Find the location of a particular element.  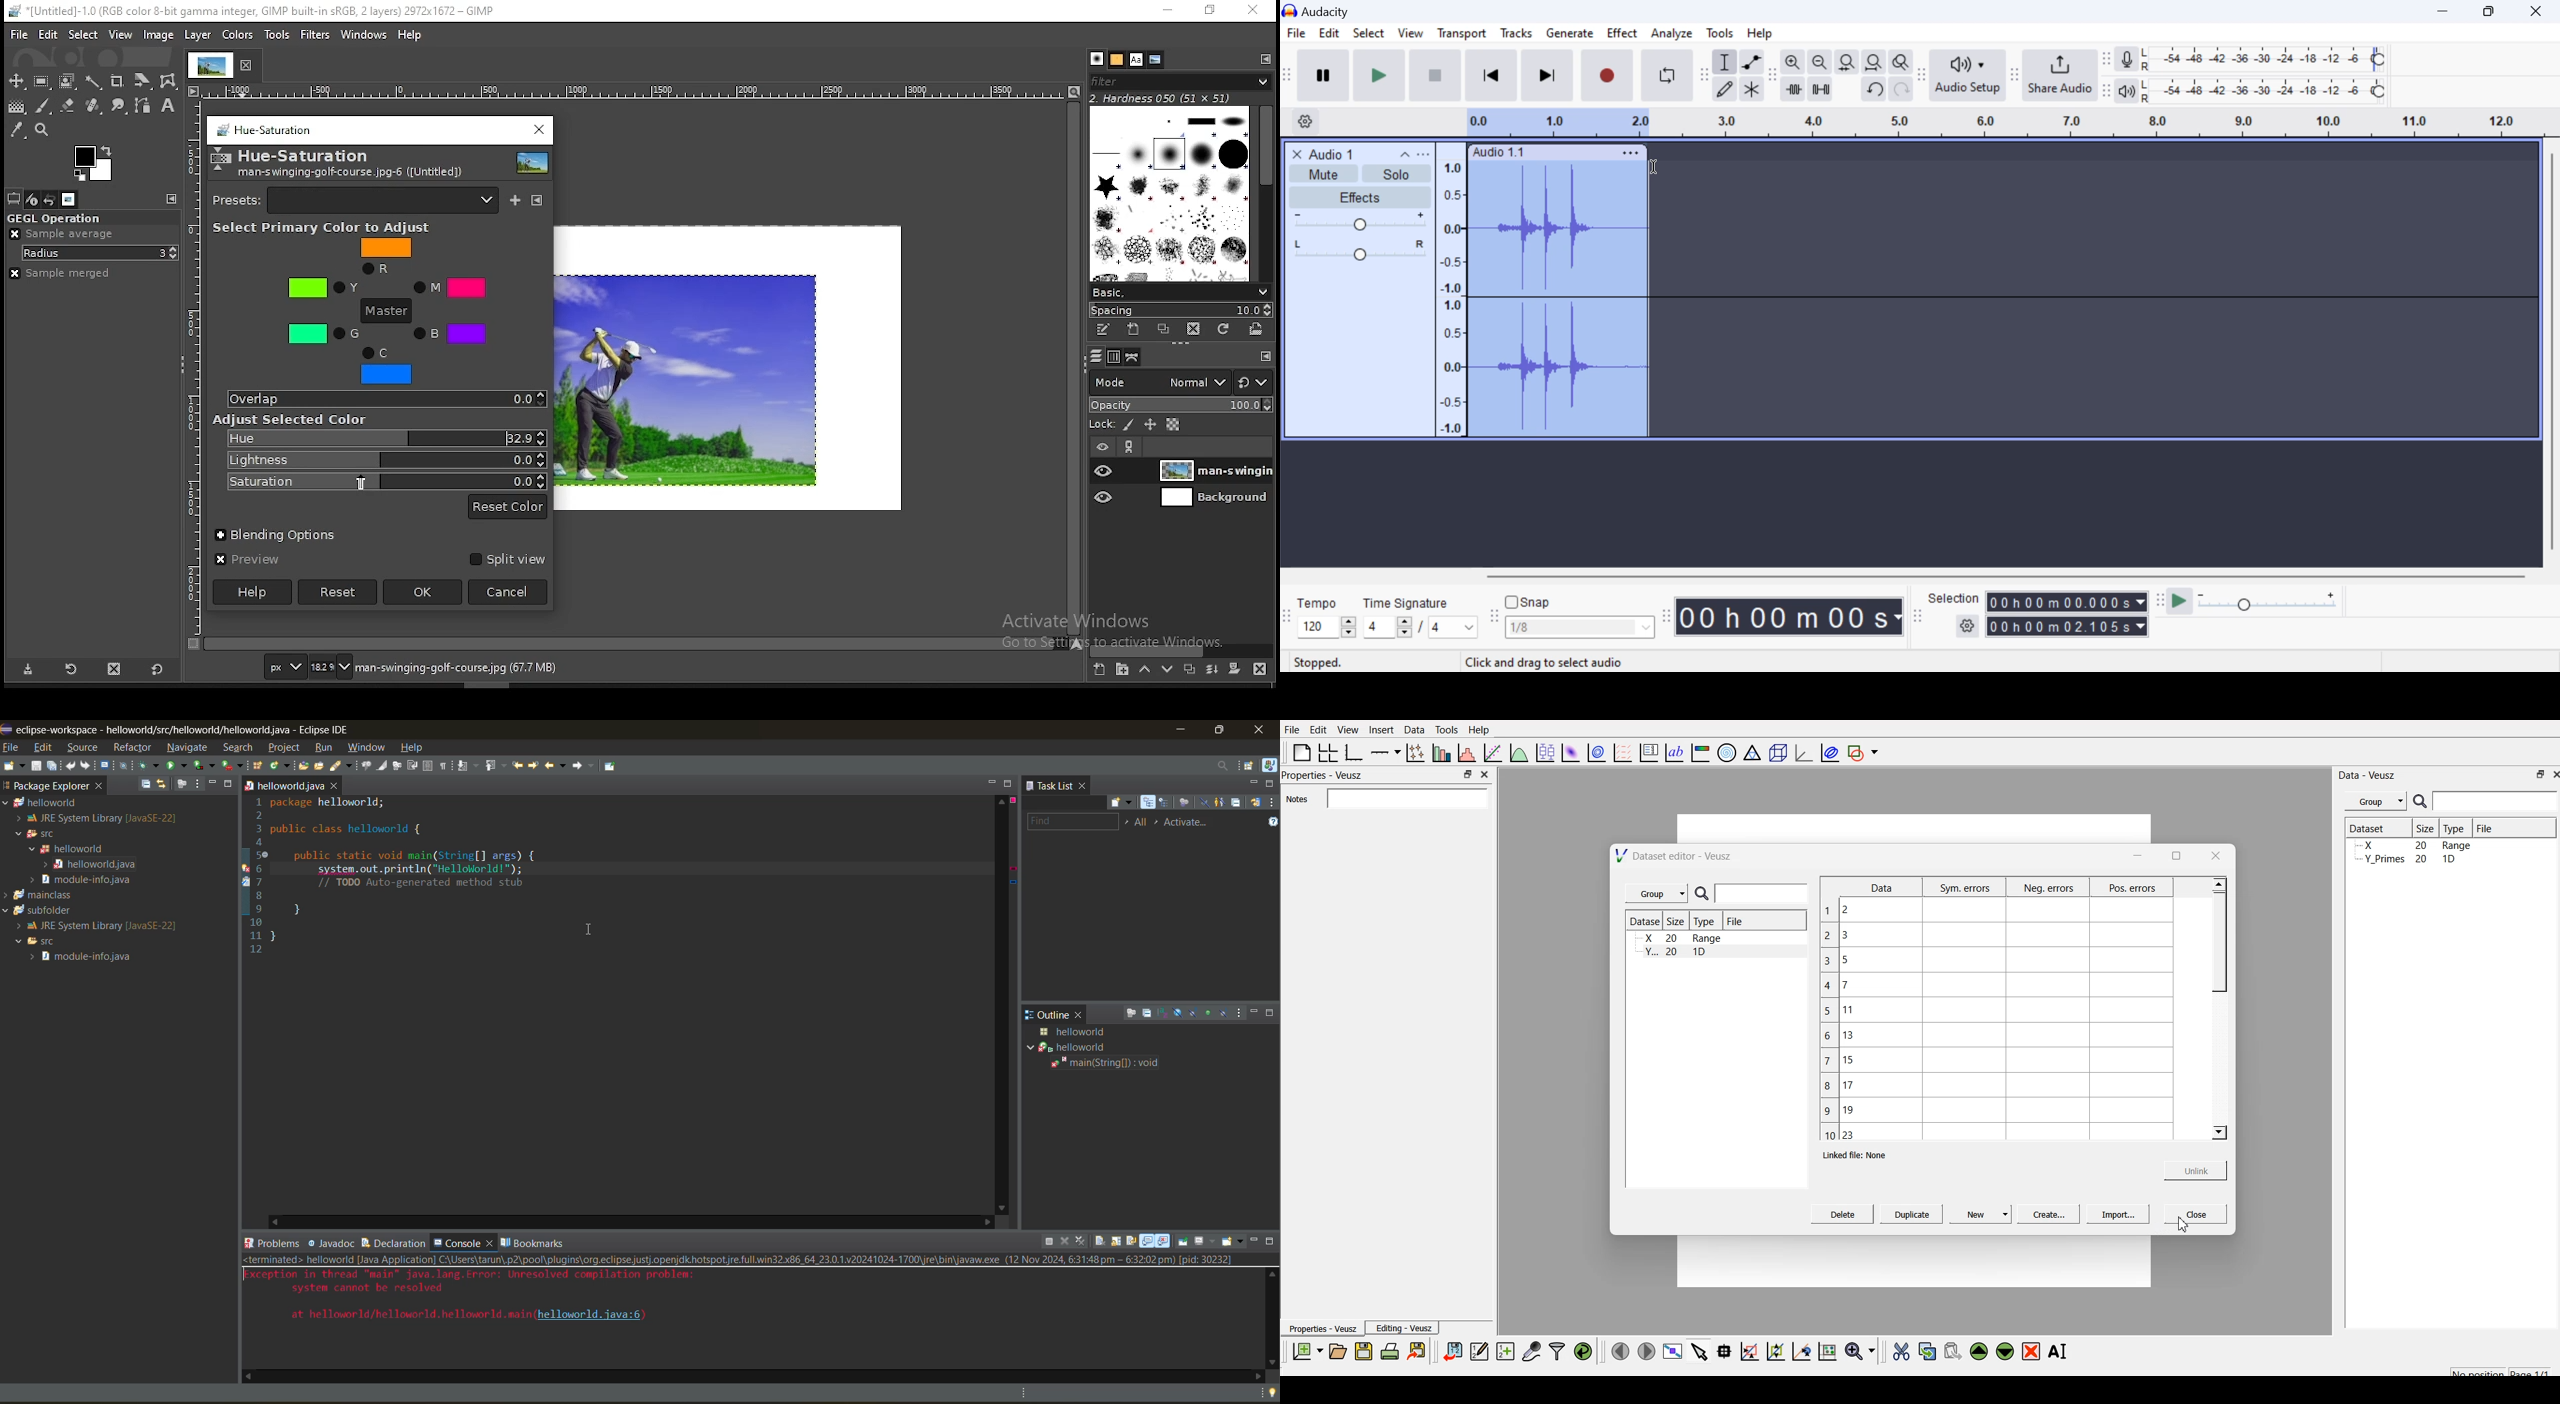

maximize is located at coordinates (228, 784).